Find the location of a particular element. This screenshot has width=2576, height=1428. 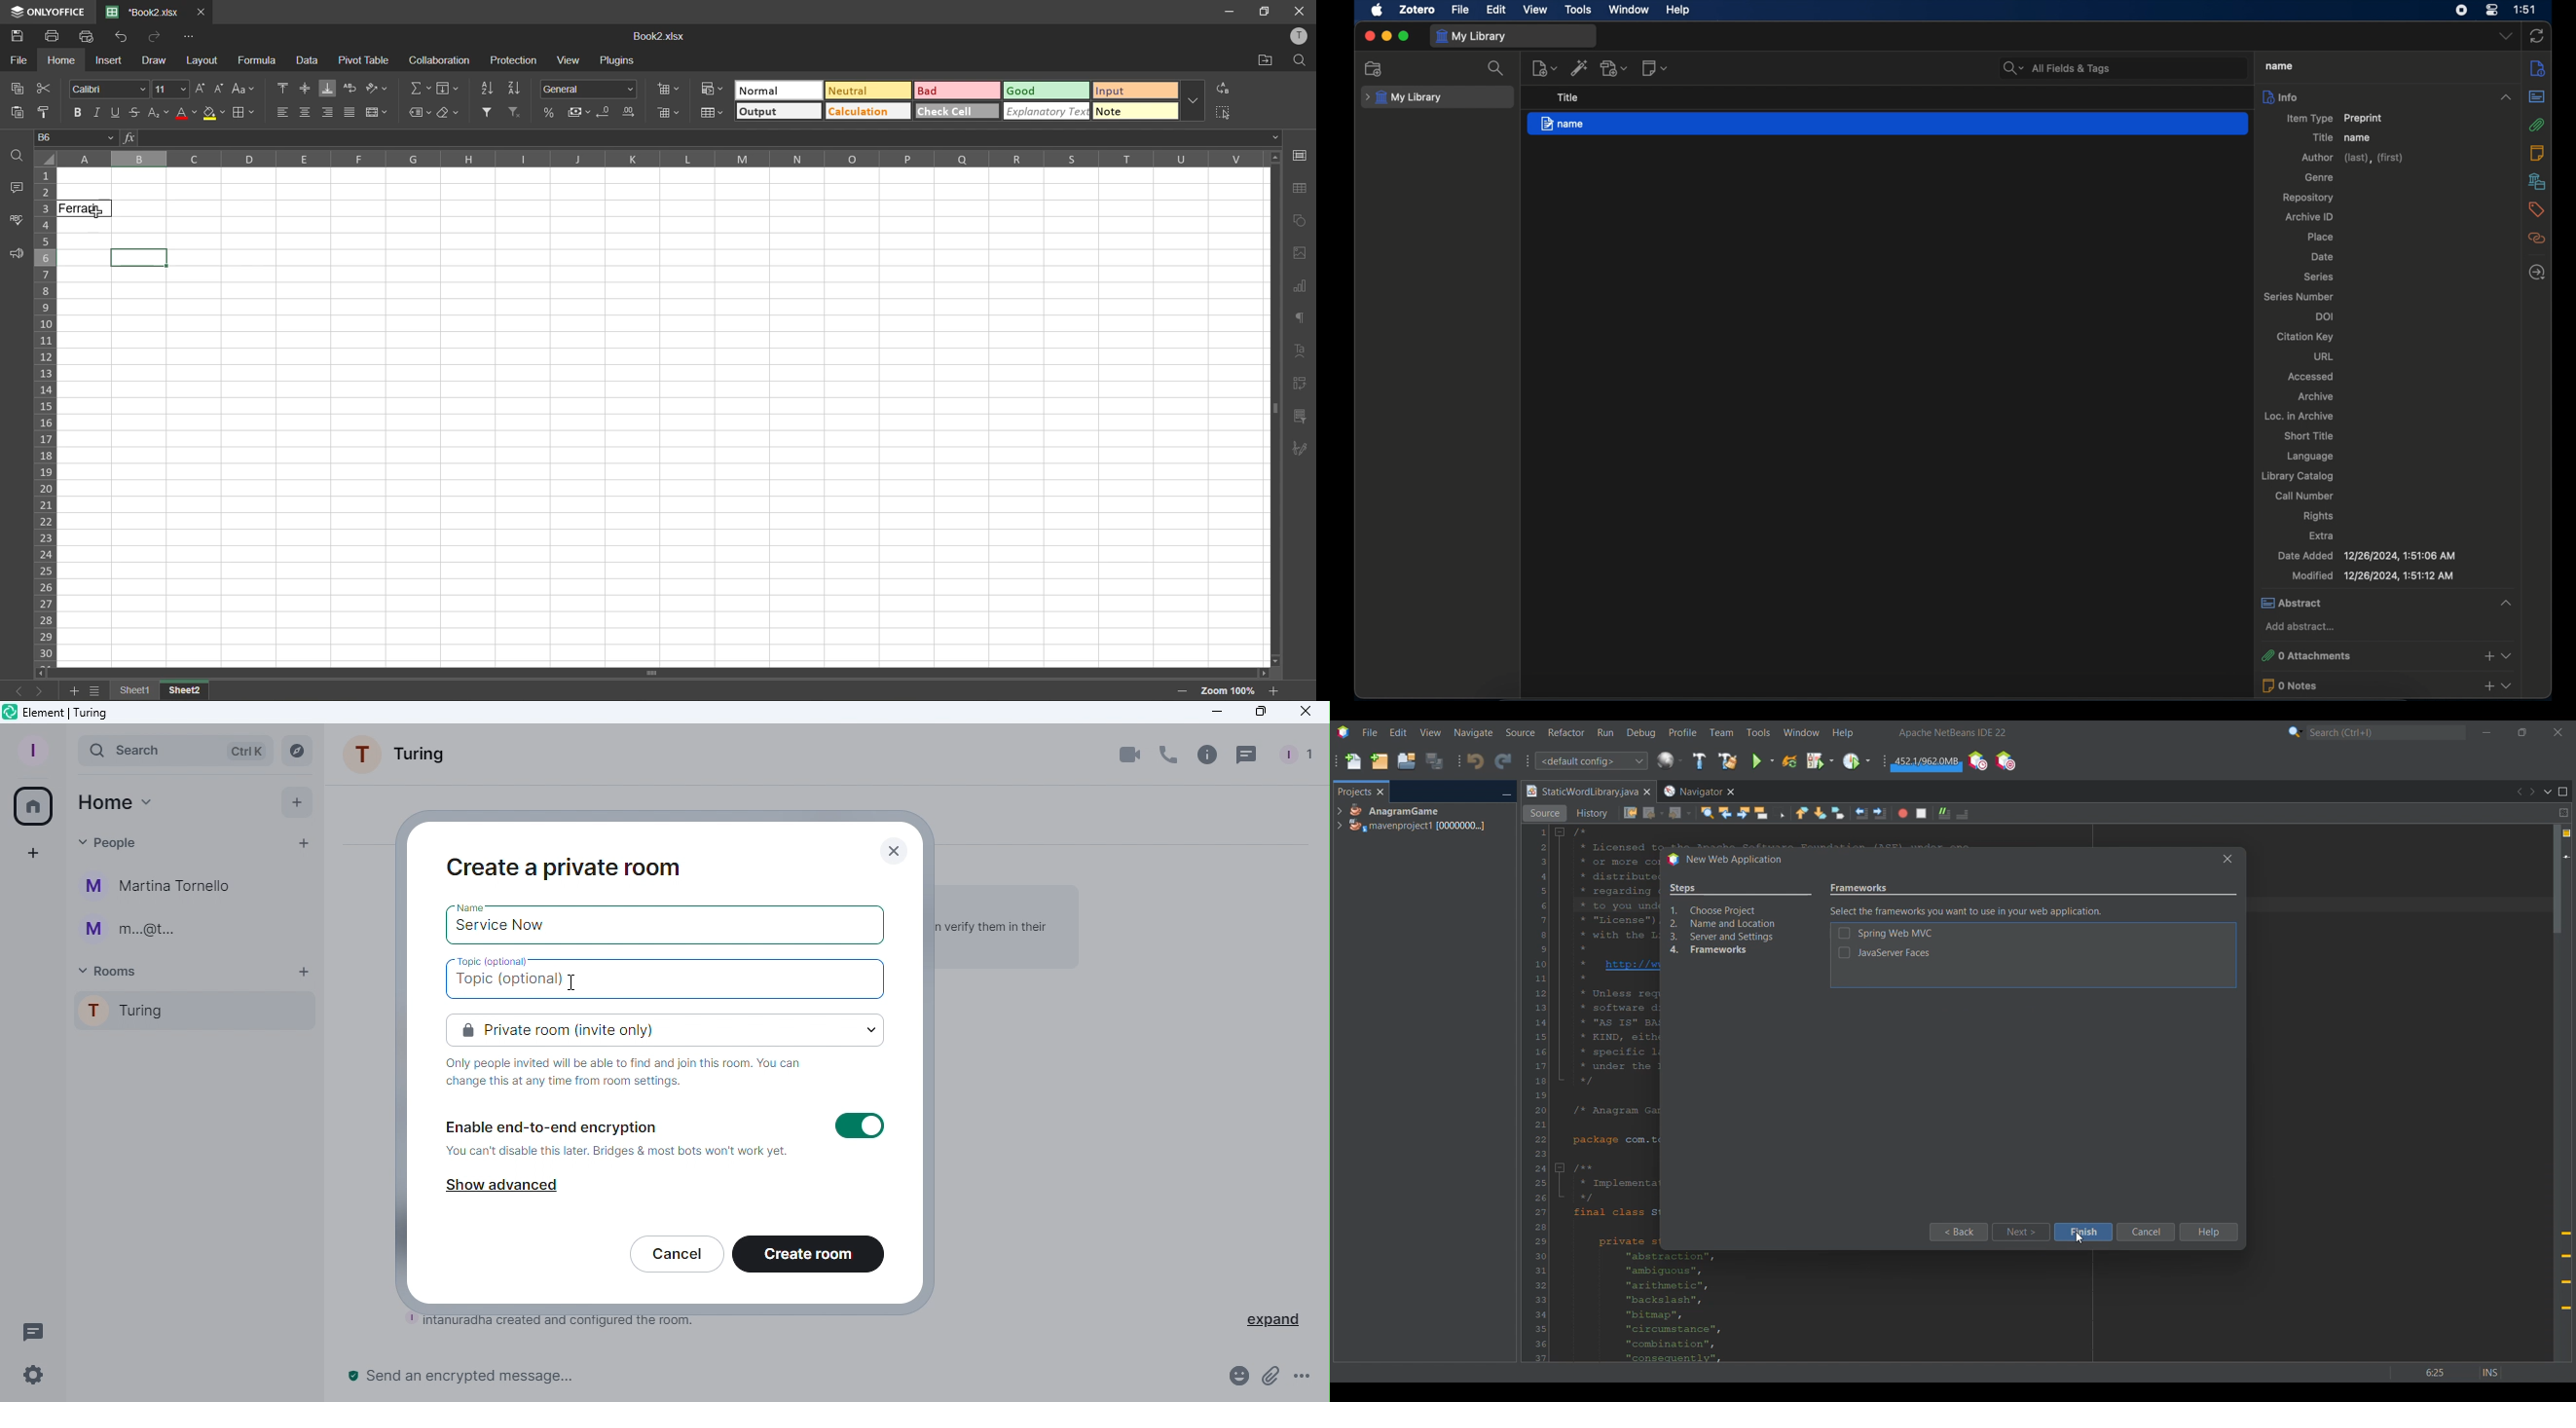

search is located at coordinates (1497, 68).